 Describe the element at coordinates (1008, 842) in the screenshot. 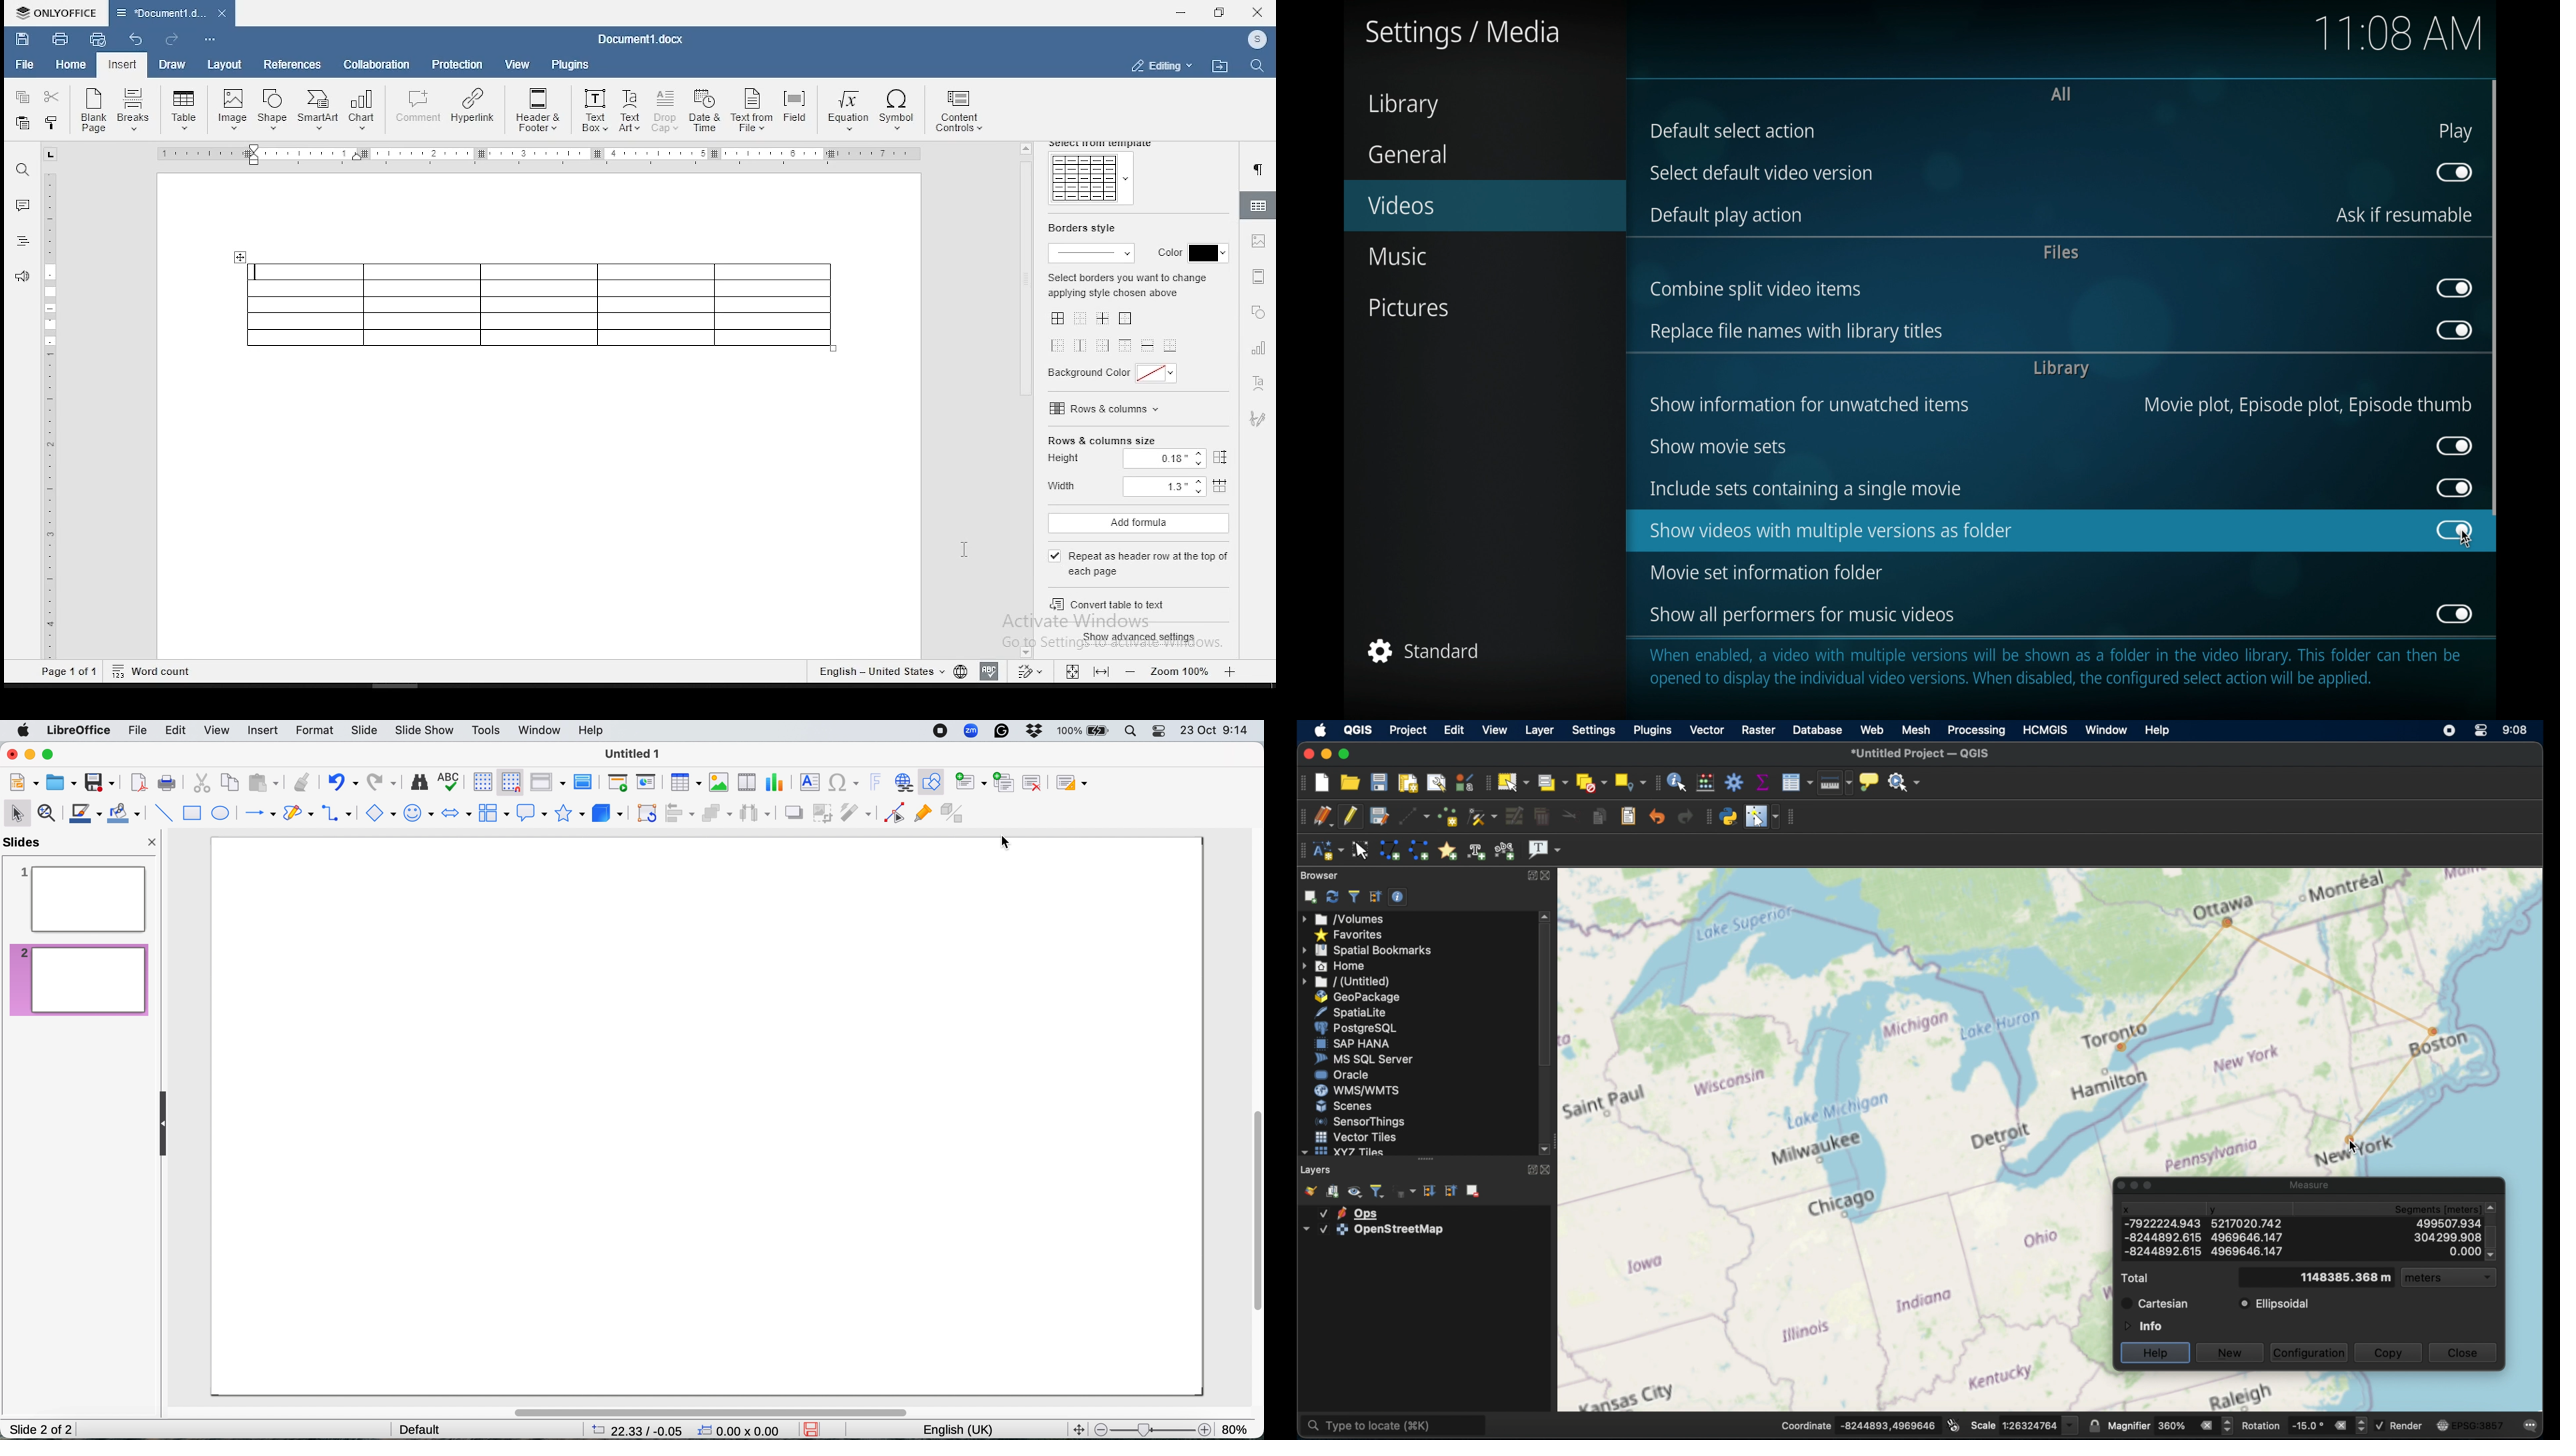

I see `cursor` at that location.